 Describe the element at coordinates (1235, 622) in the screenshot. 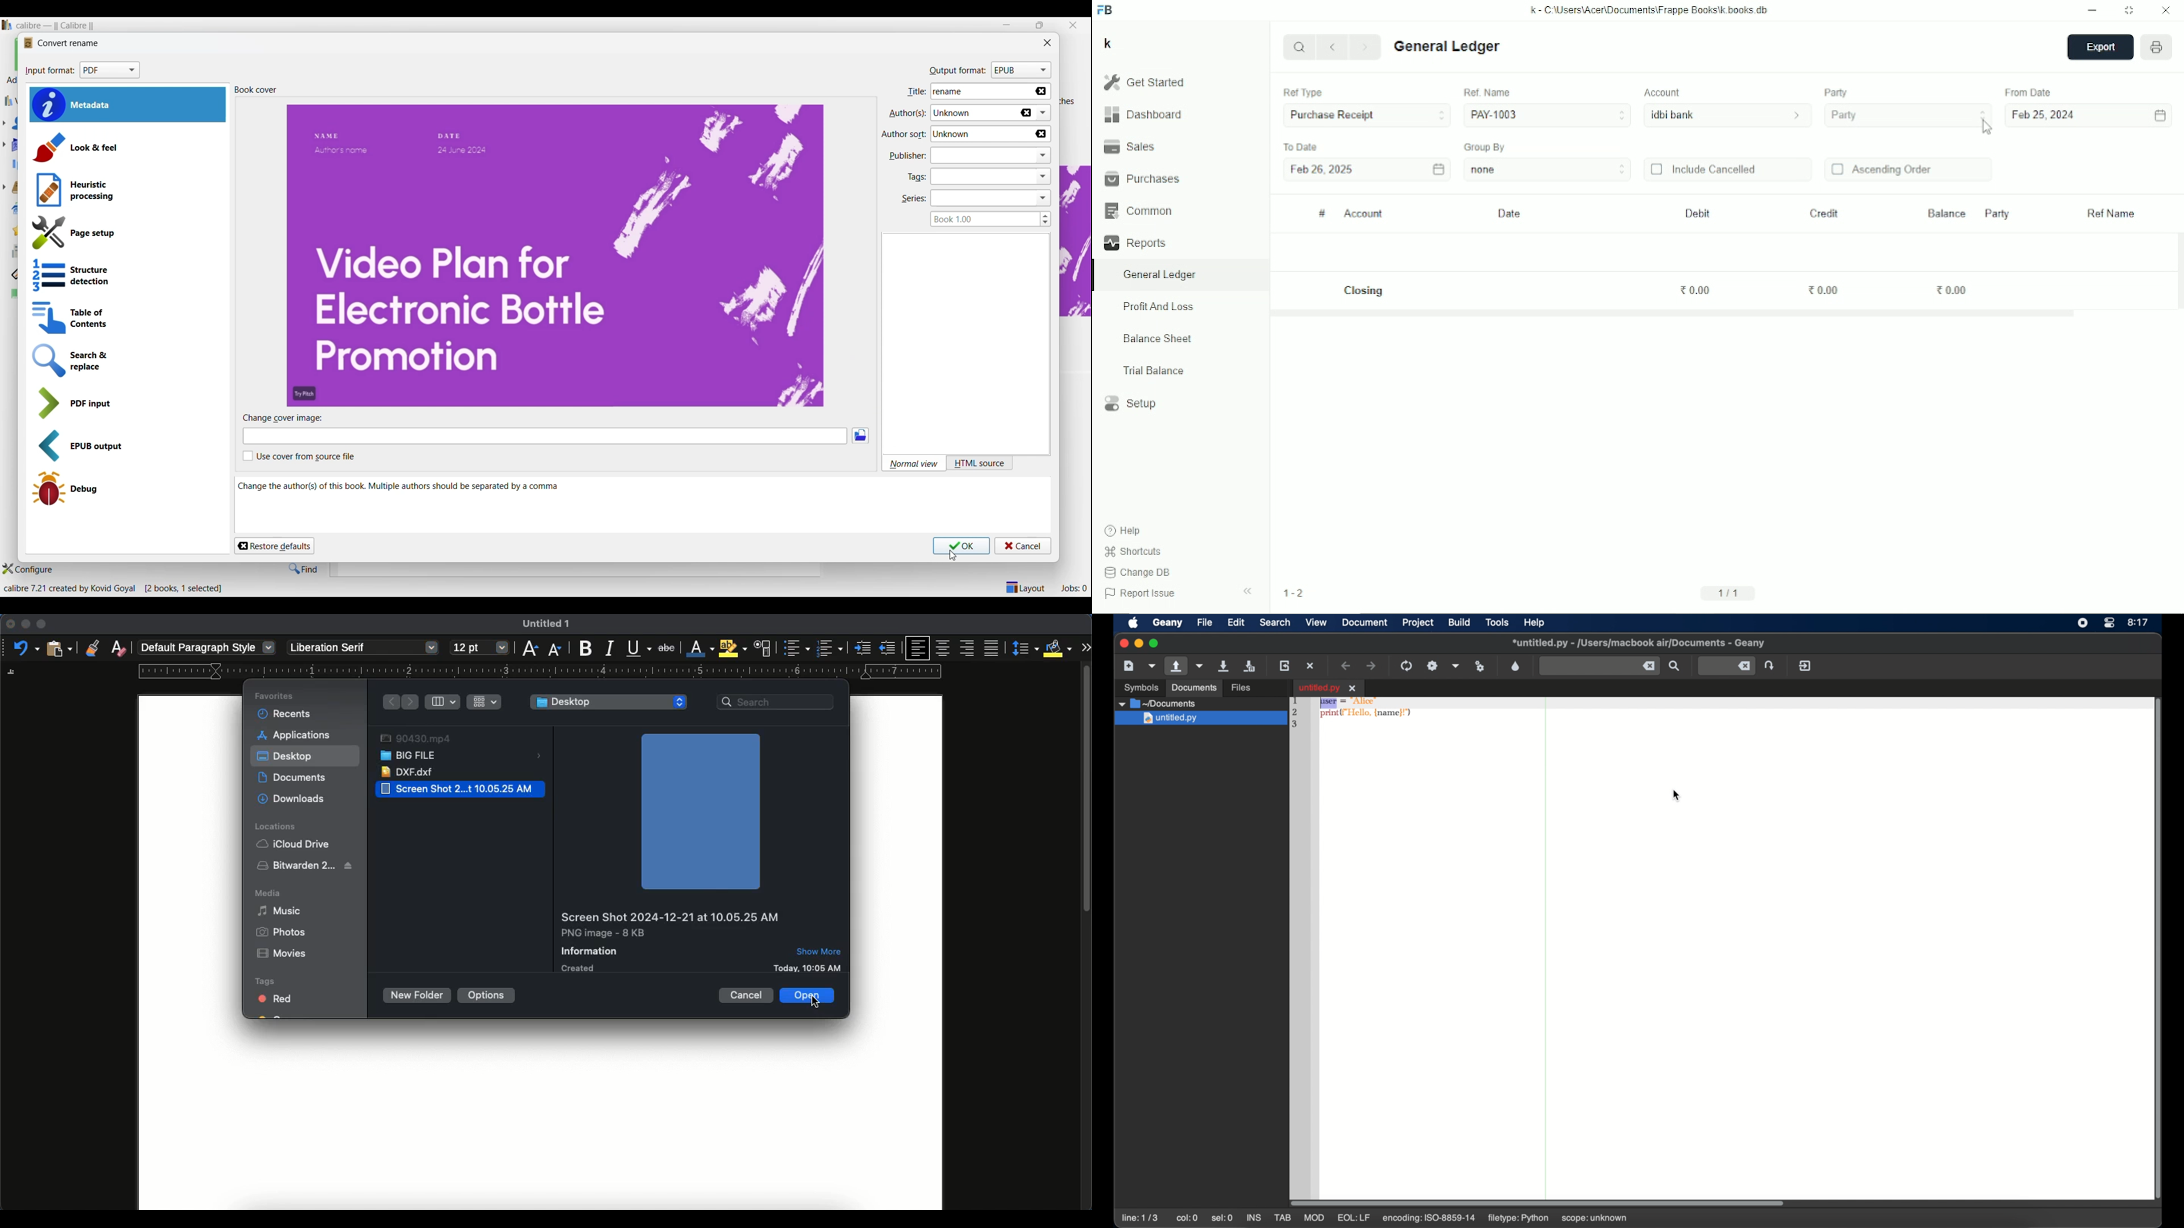

I see `edit` at that location.